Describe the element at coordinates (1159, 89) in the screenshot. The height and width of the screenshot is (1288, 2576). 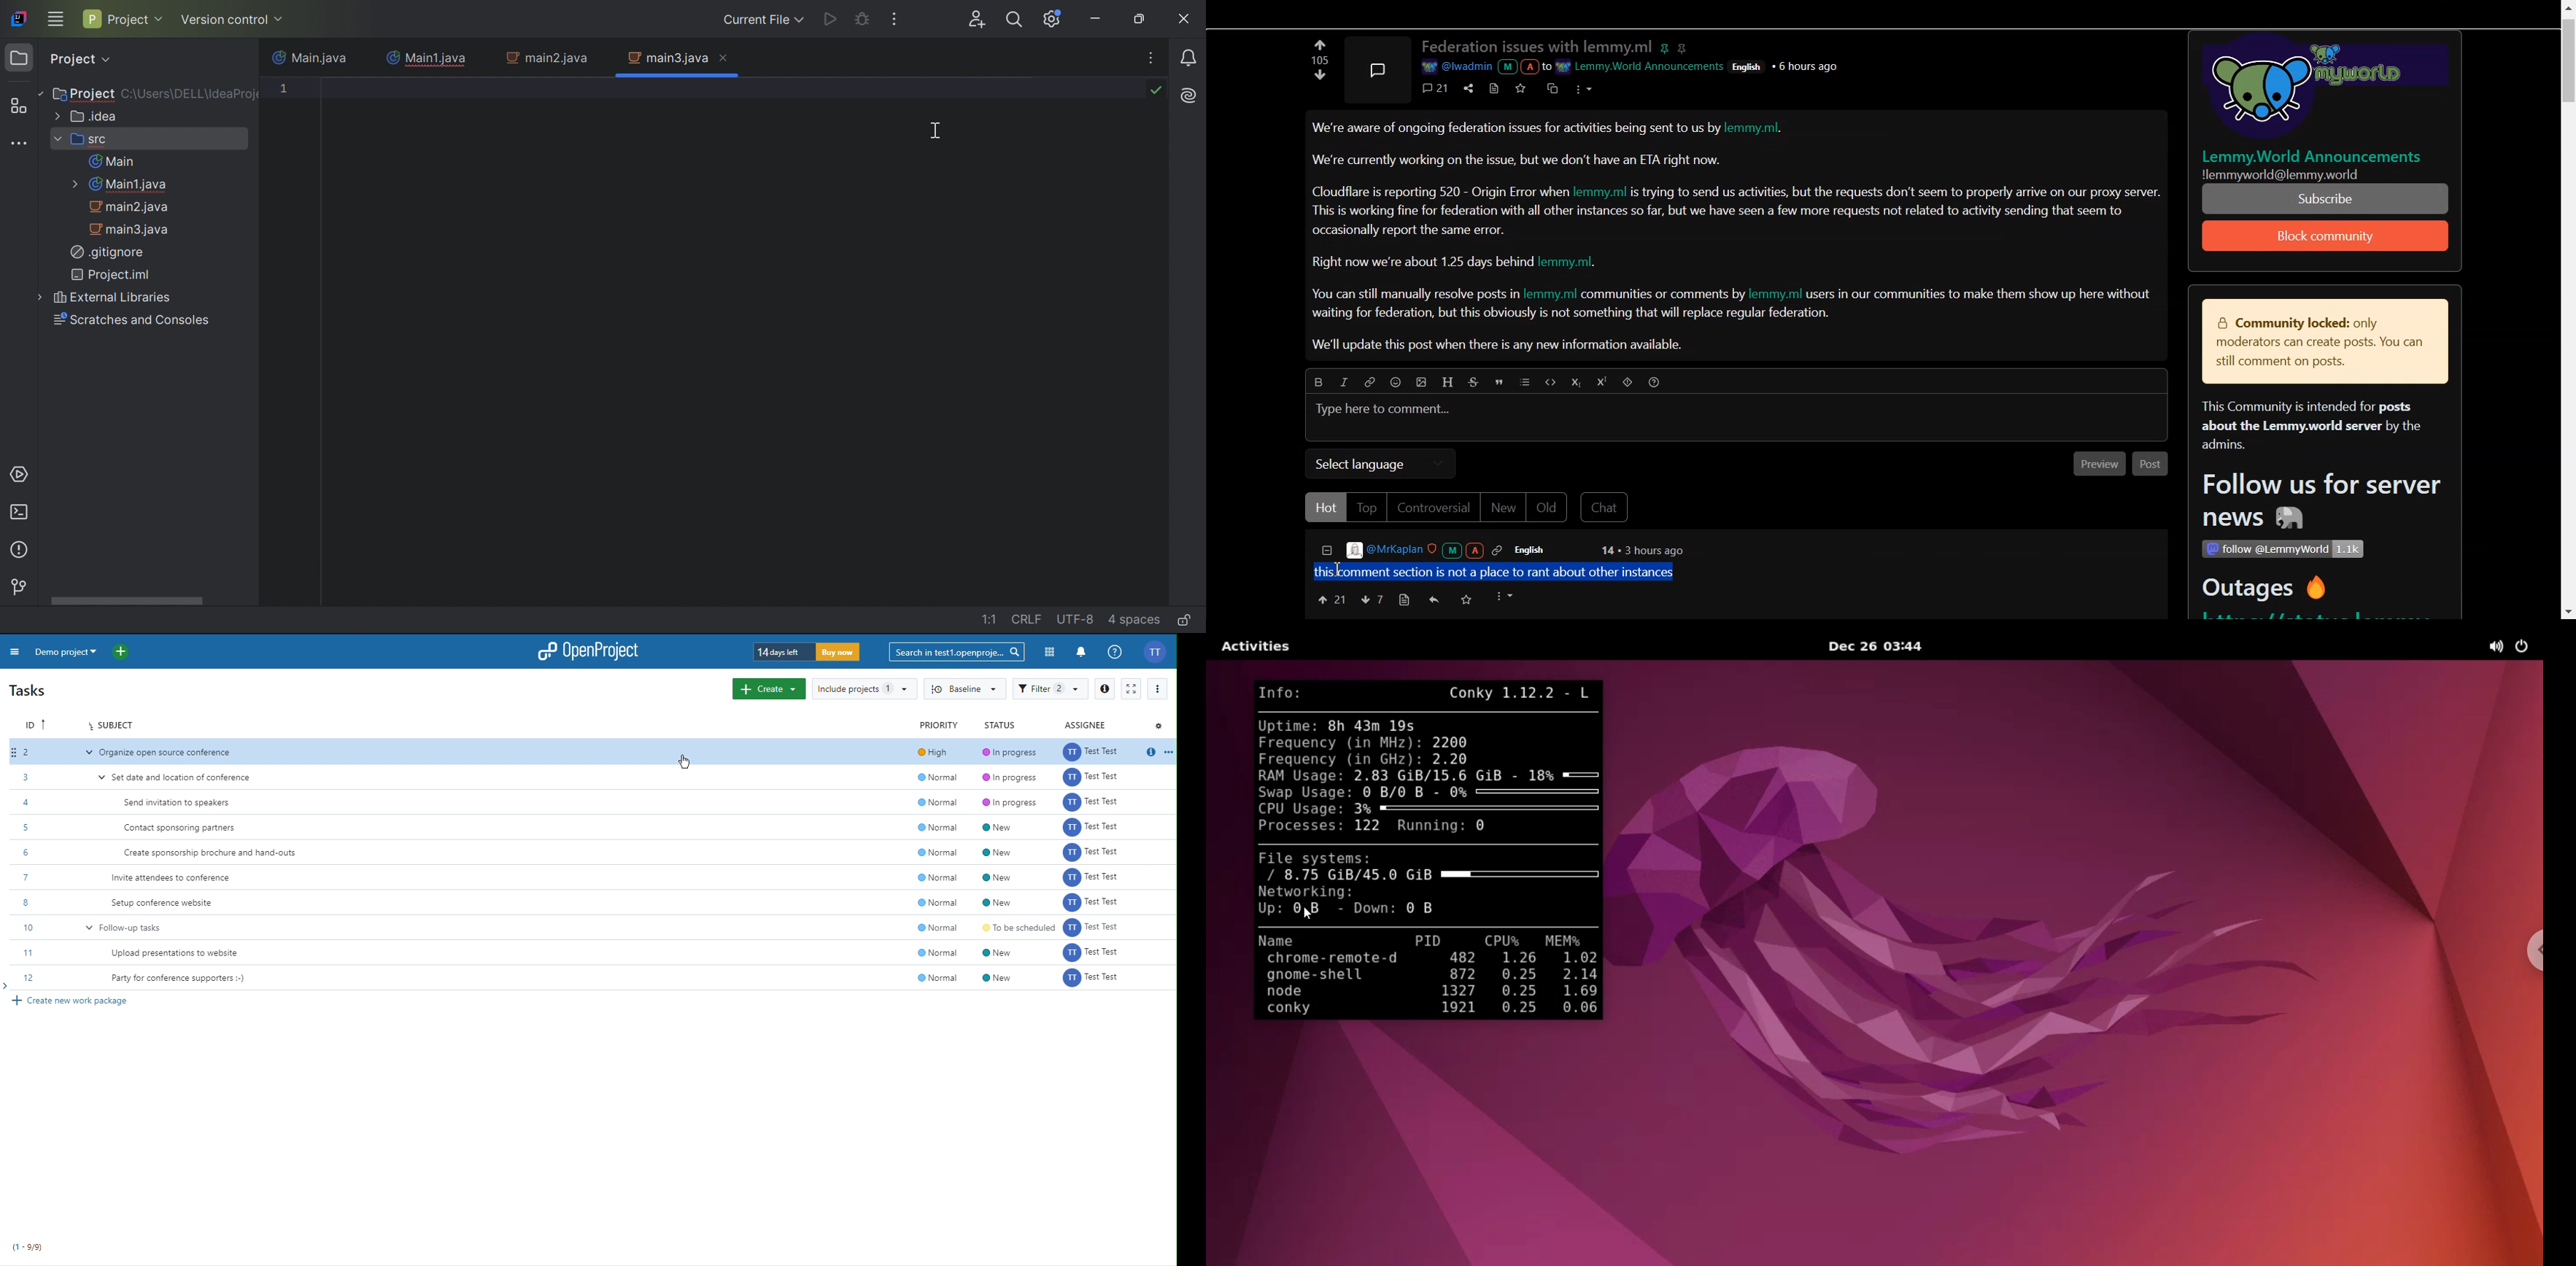
I see `Icon` at that location.